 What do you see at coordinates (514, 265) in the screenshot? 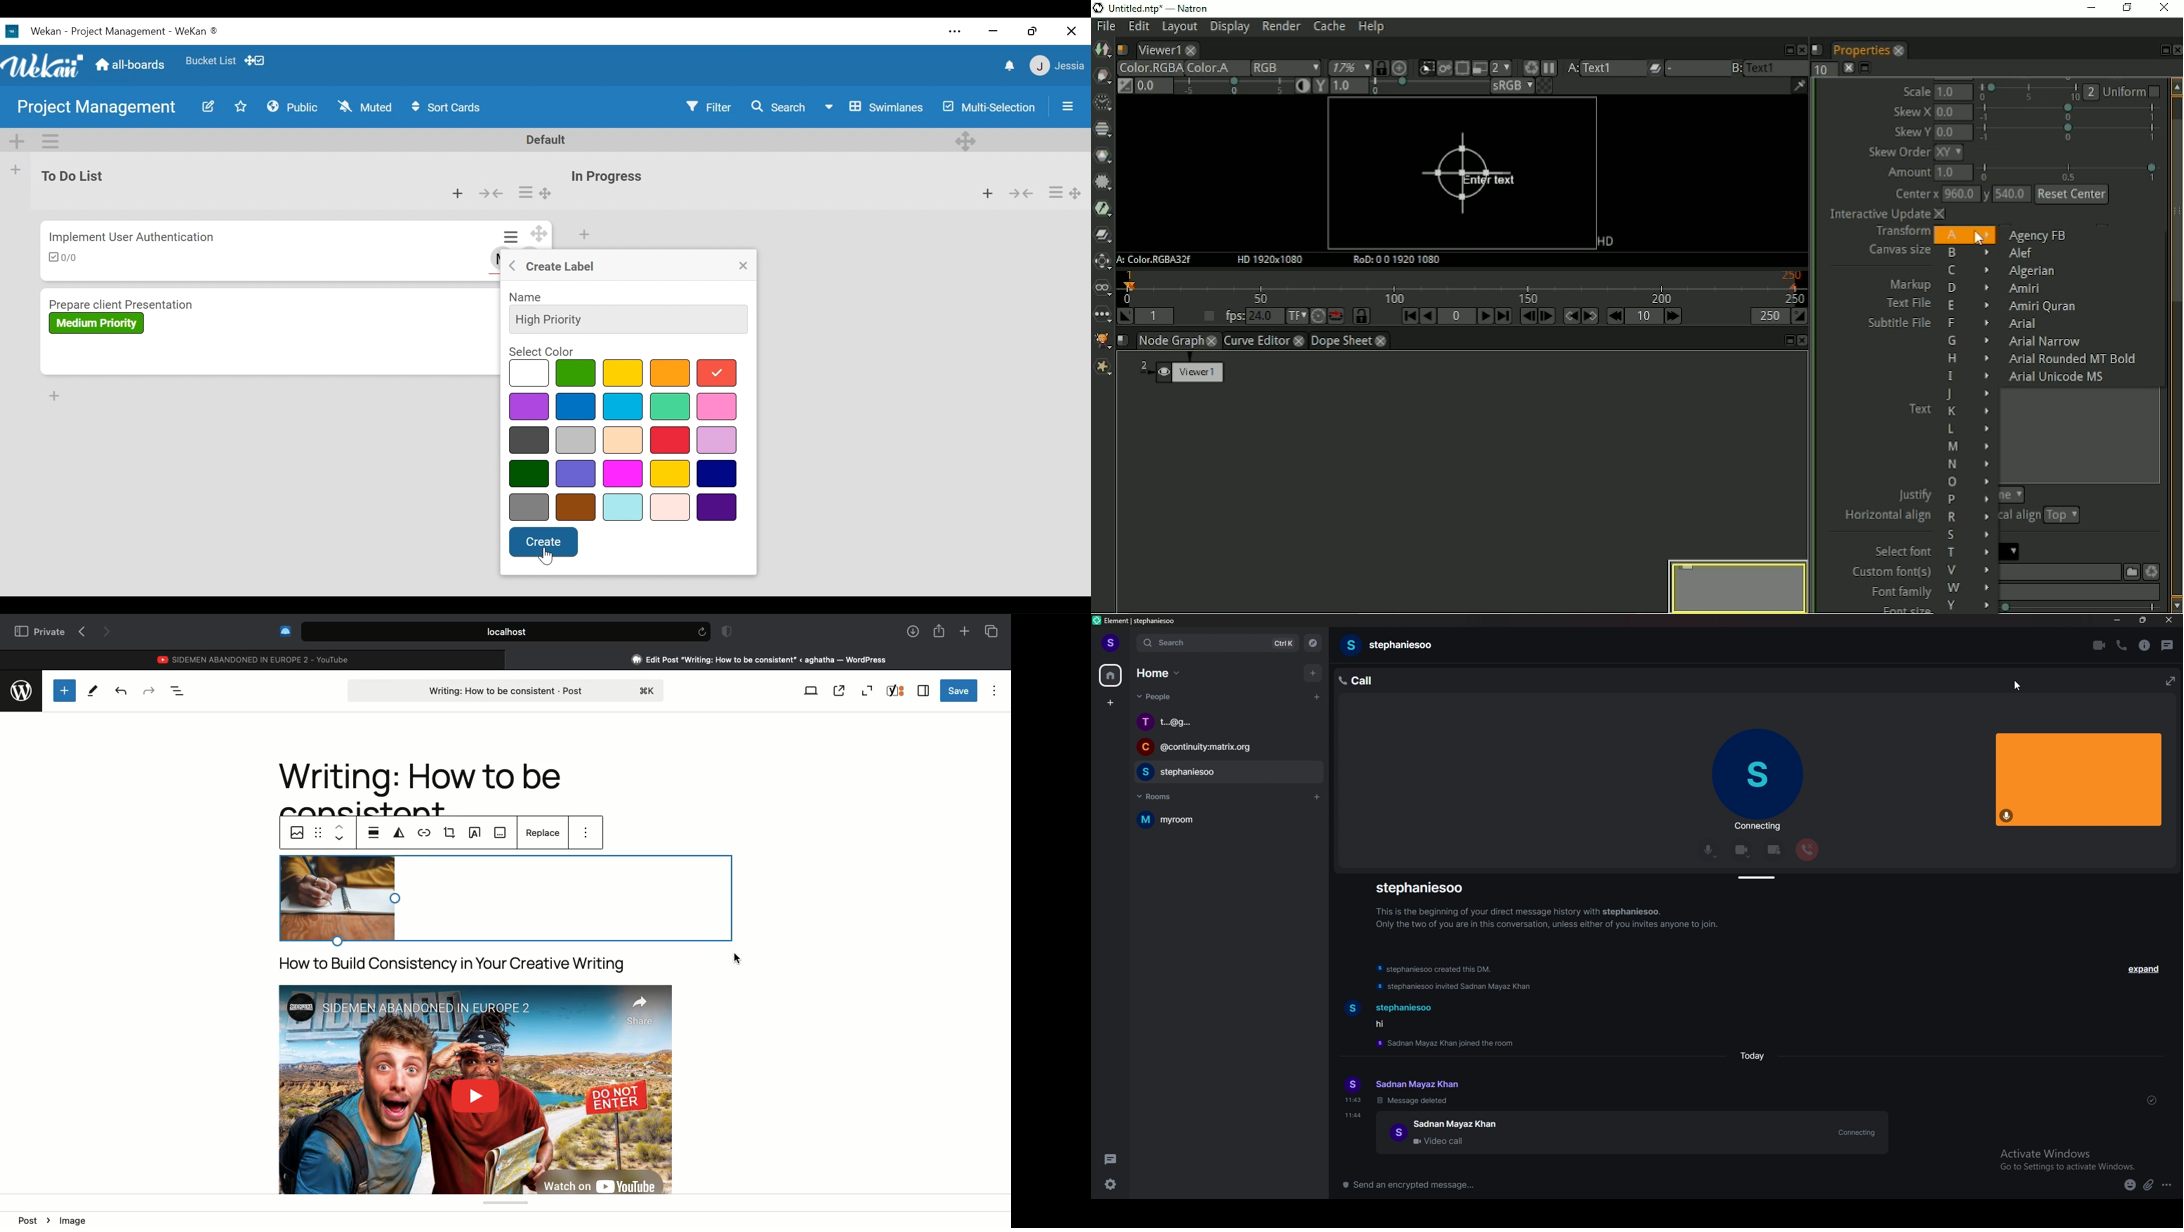
I see `Go back` at bounding box center [514, 265].